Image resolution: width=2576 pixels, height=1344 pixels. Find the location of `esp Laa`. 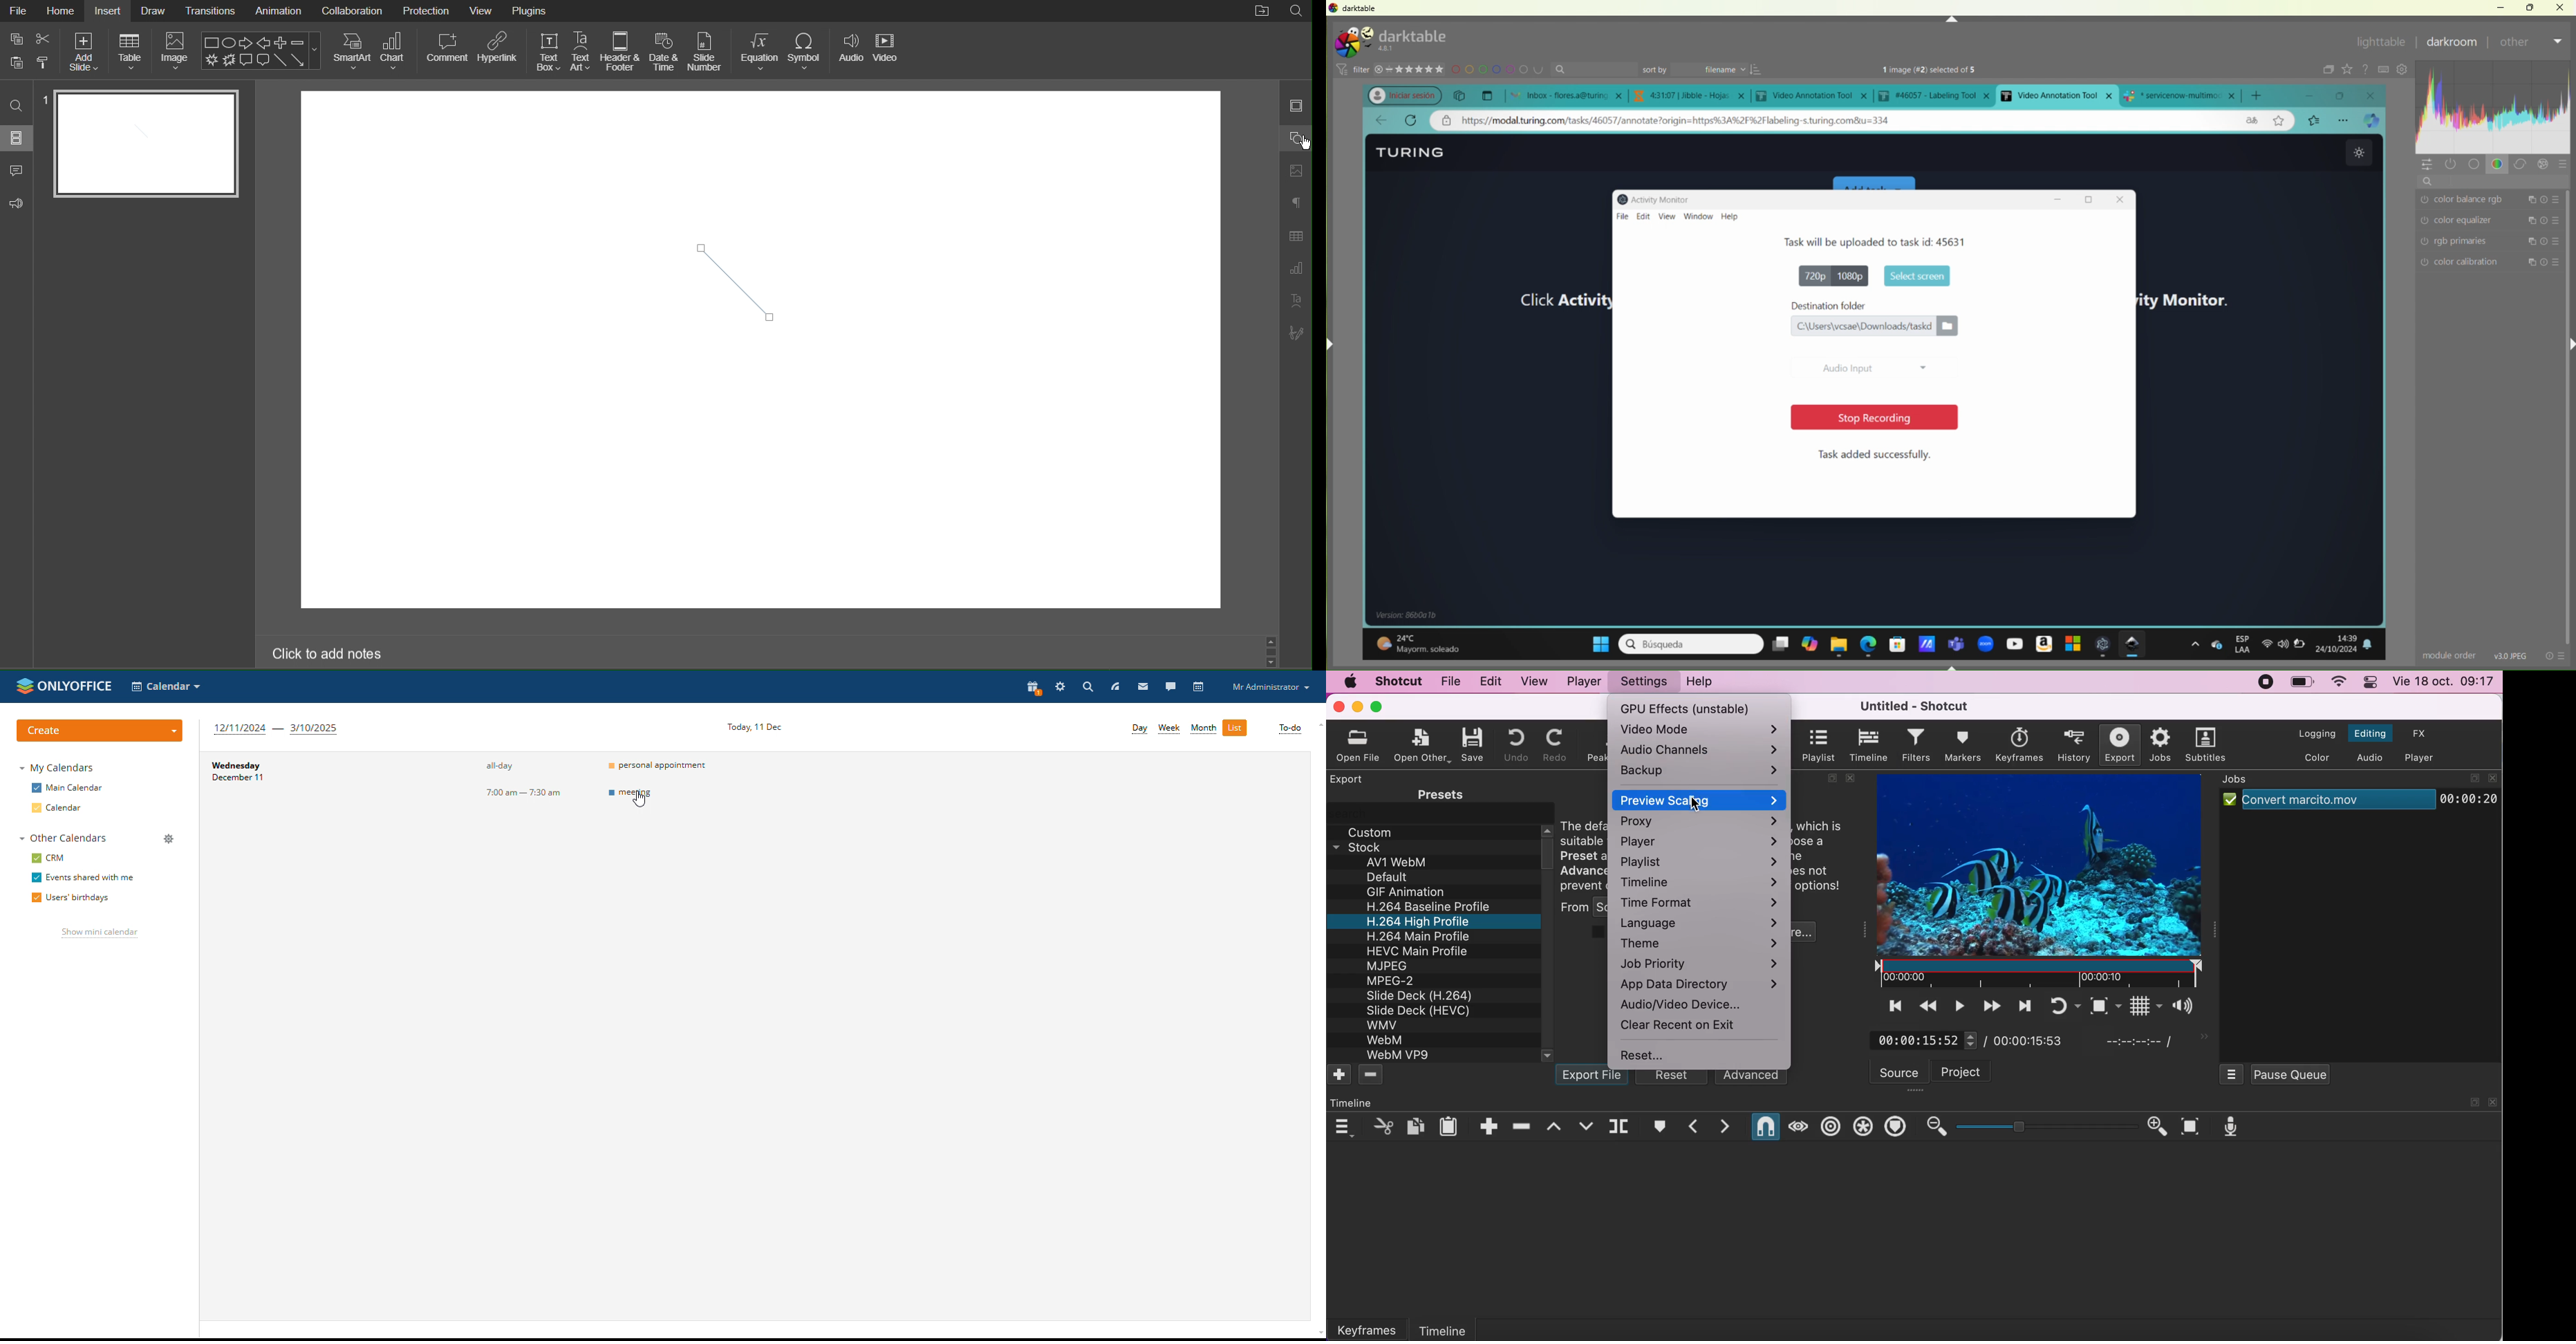

esp Laa is located at coordinates (2243, 644).